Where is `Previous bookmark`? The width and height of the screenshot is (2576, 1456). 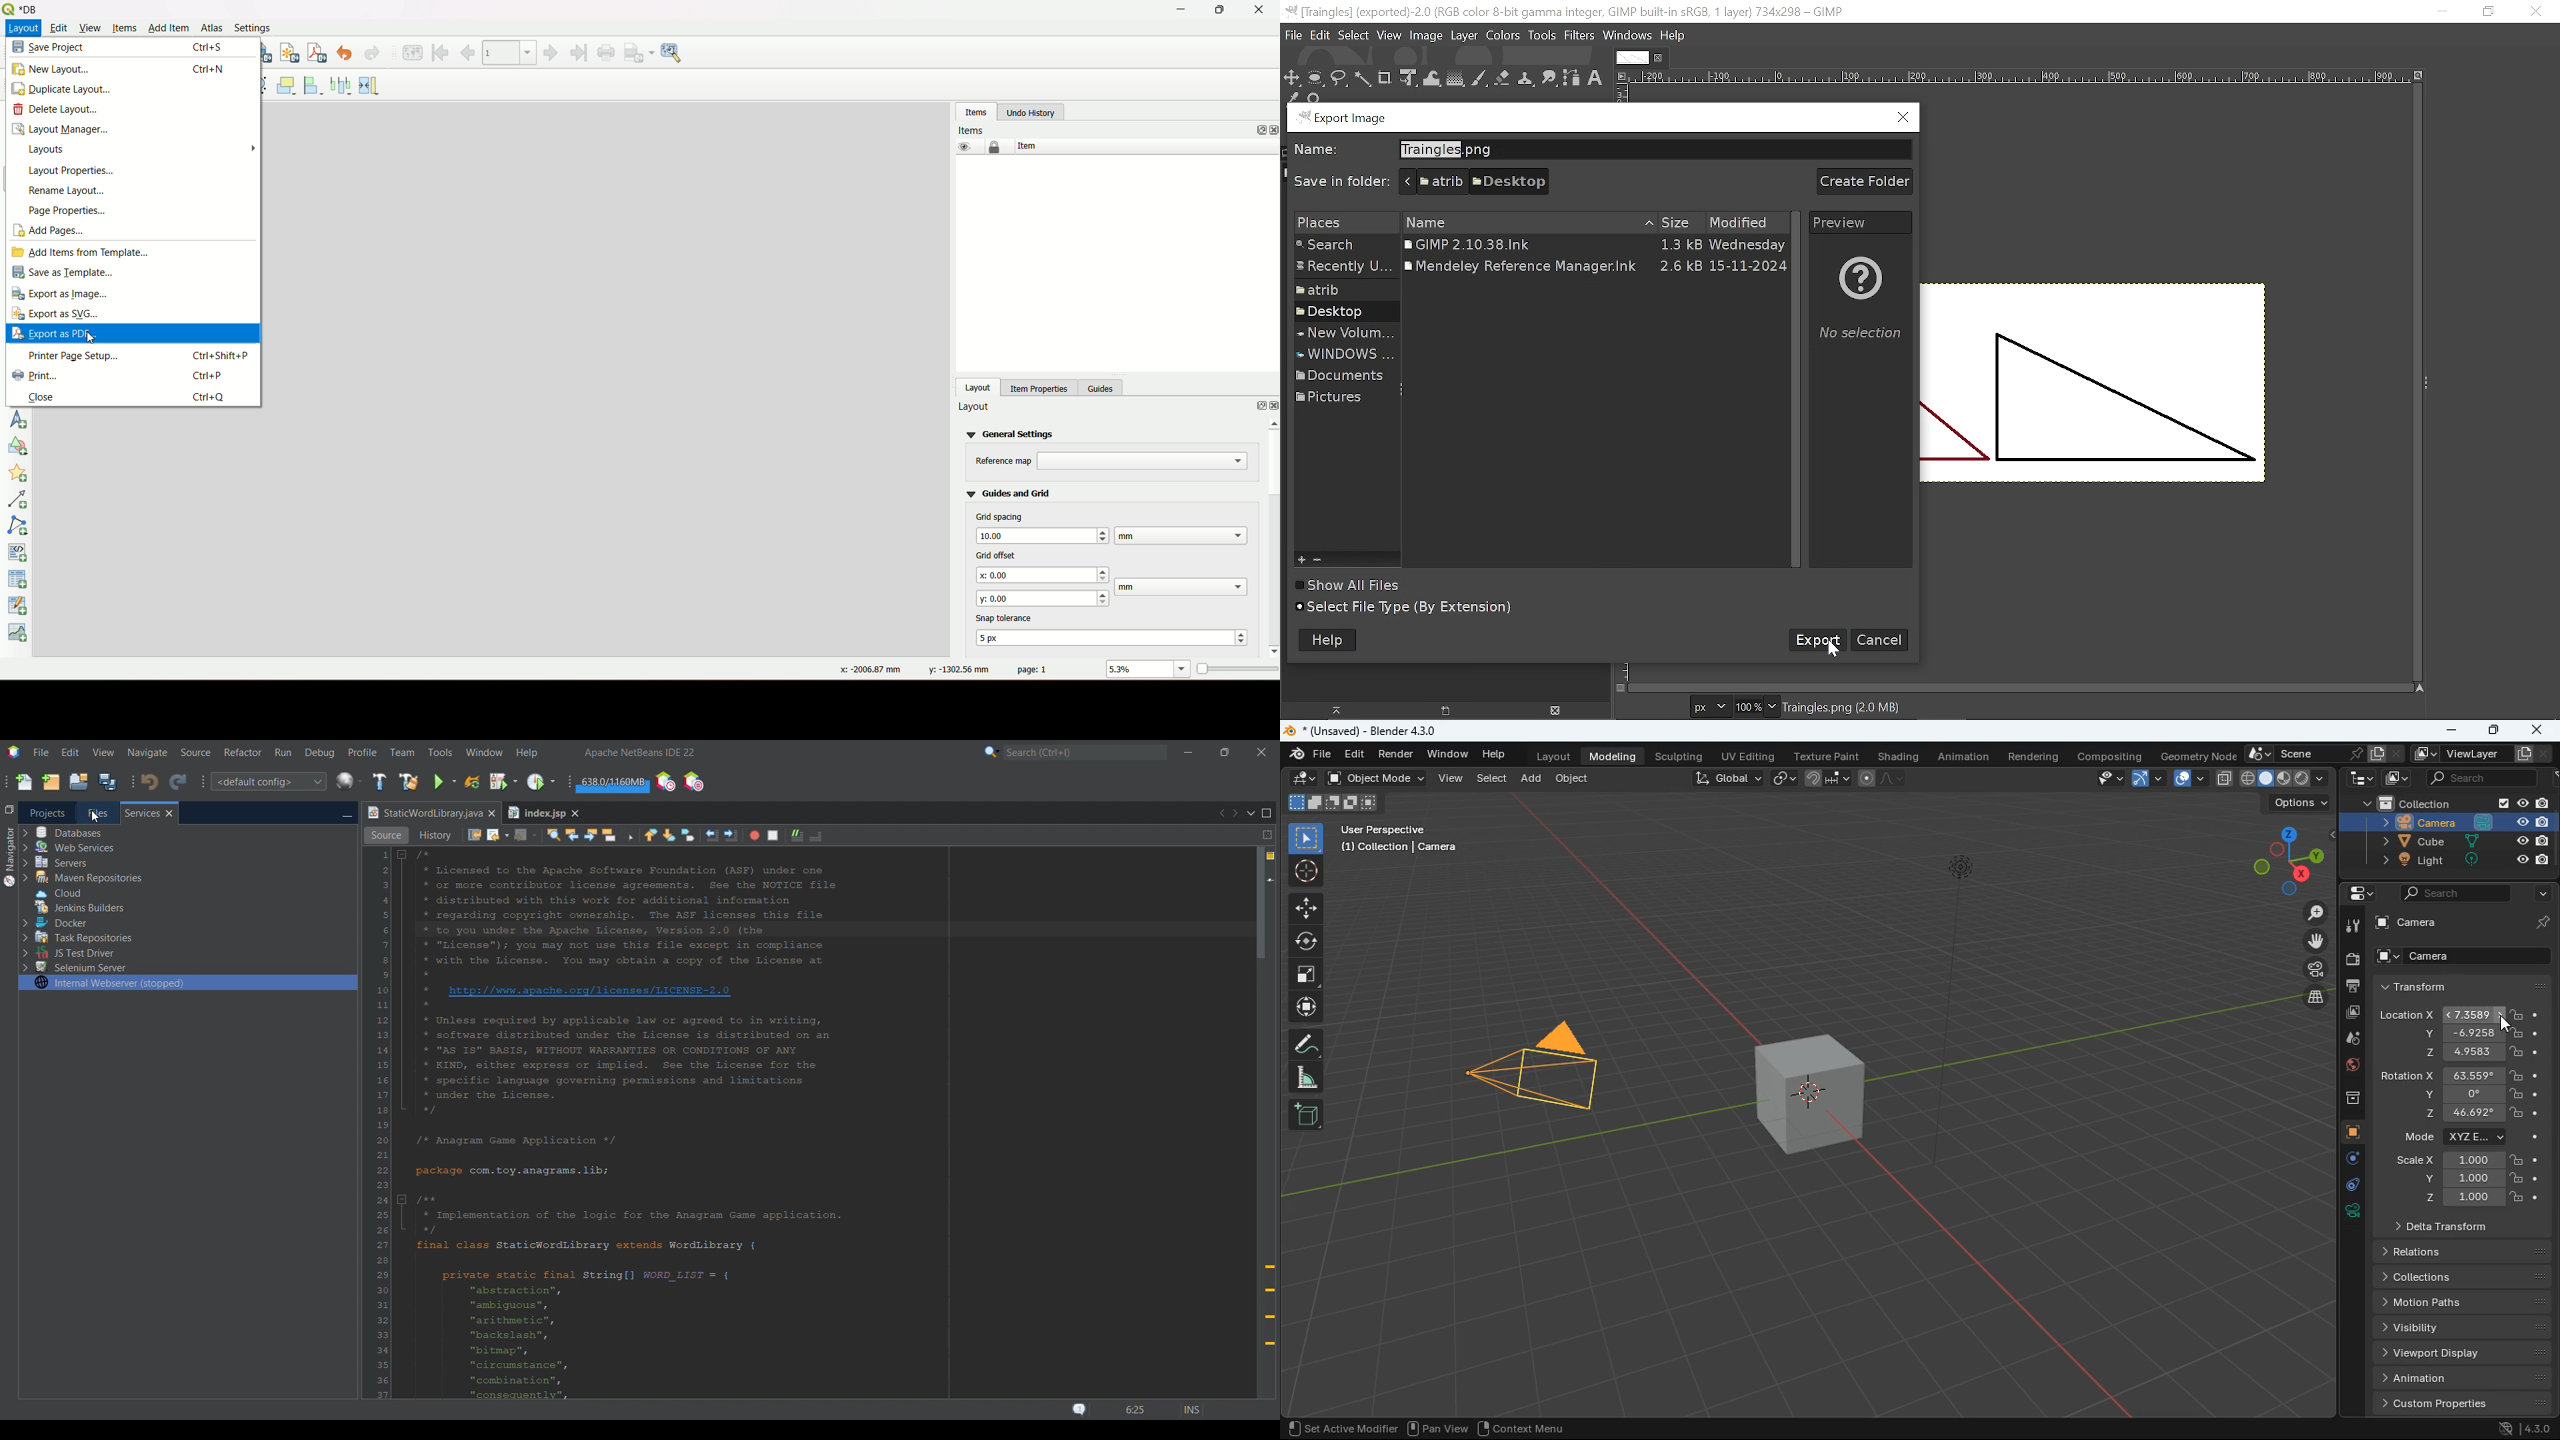
Previous bookmark is located at coordinates (651, 835).